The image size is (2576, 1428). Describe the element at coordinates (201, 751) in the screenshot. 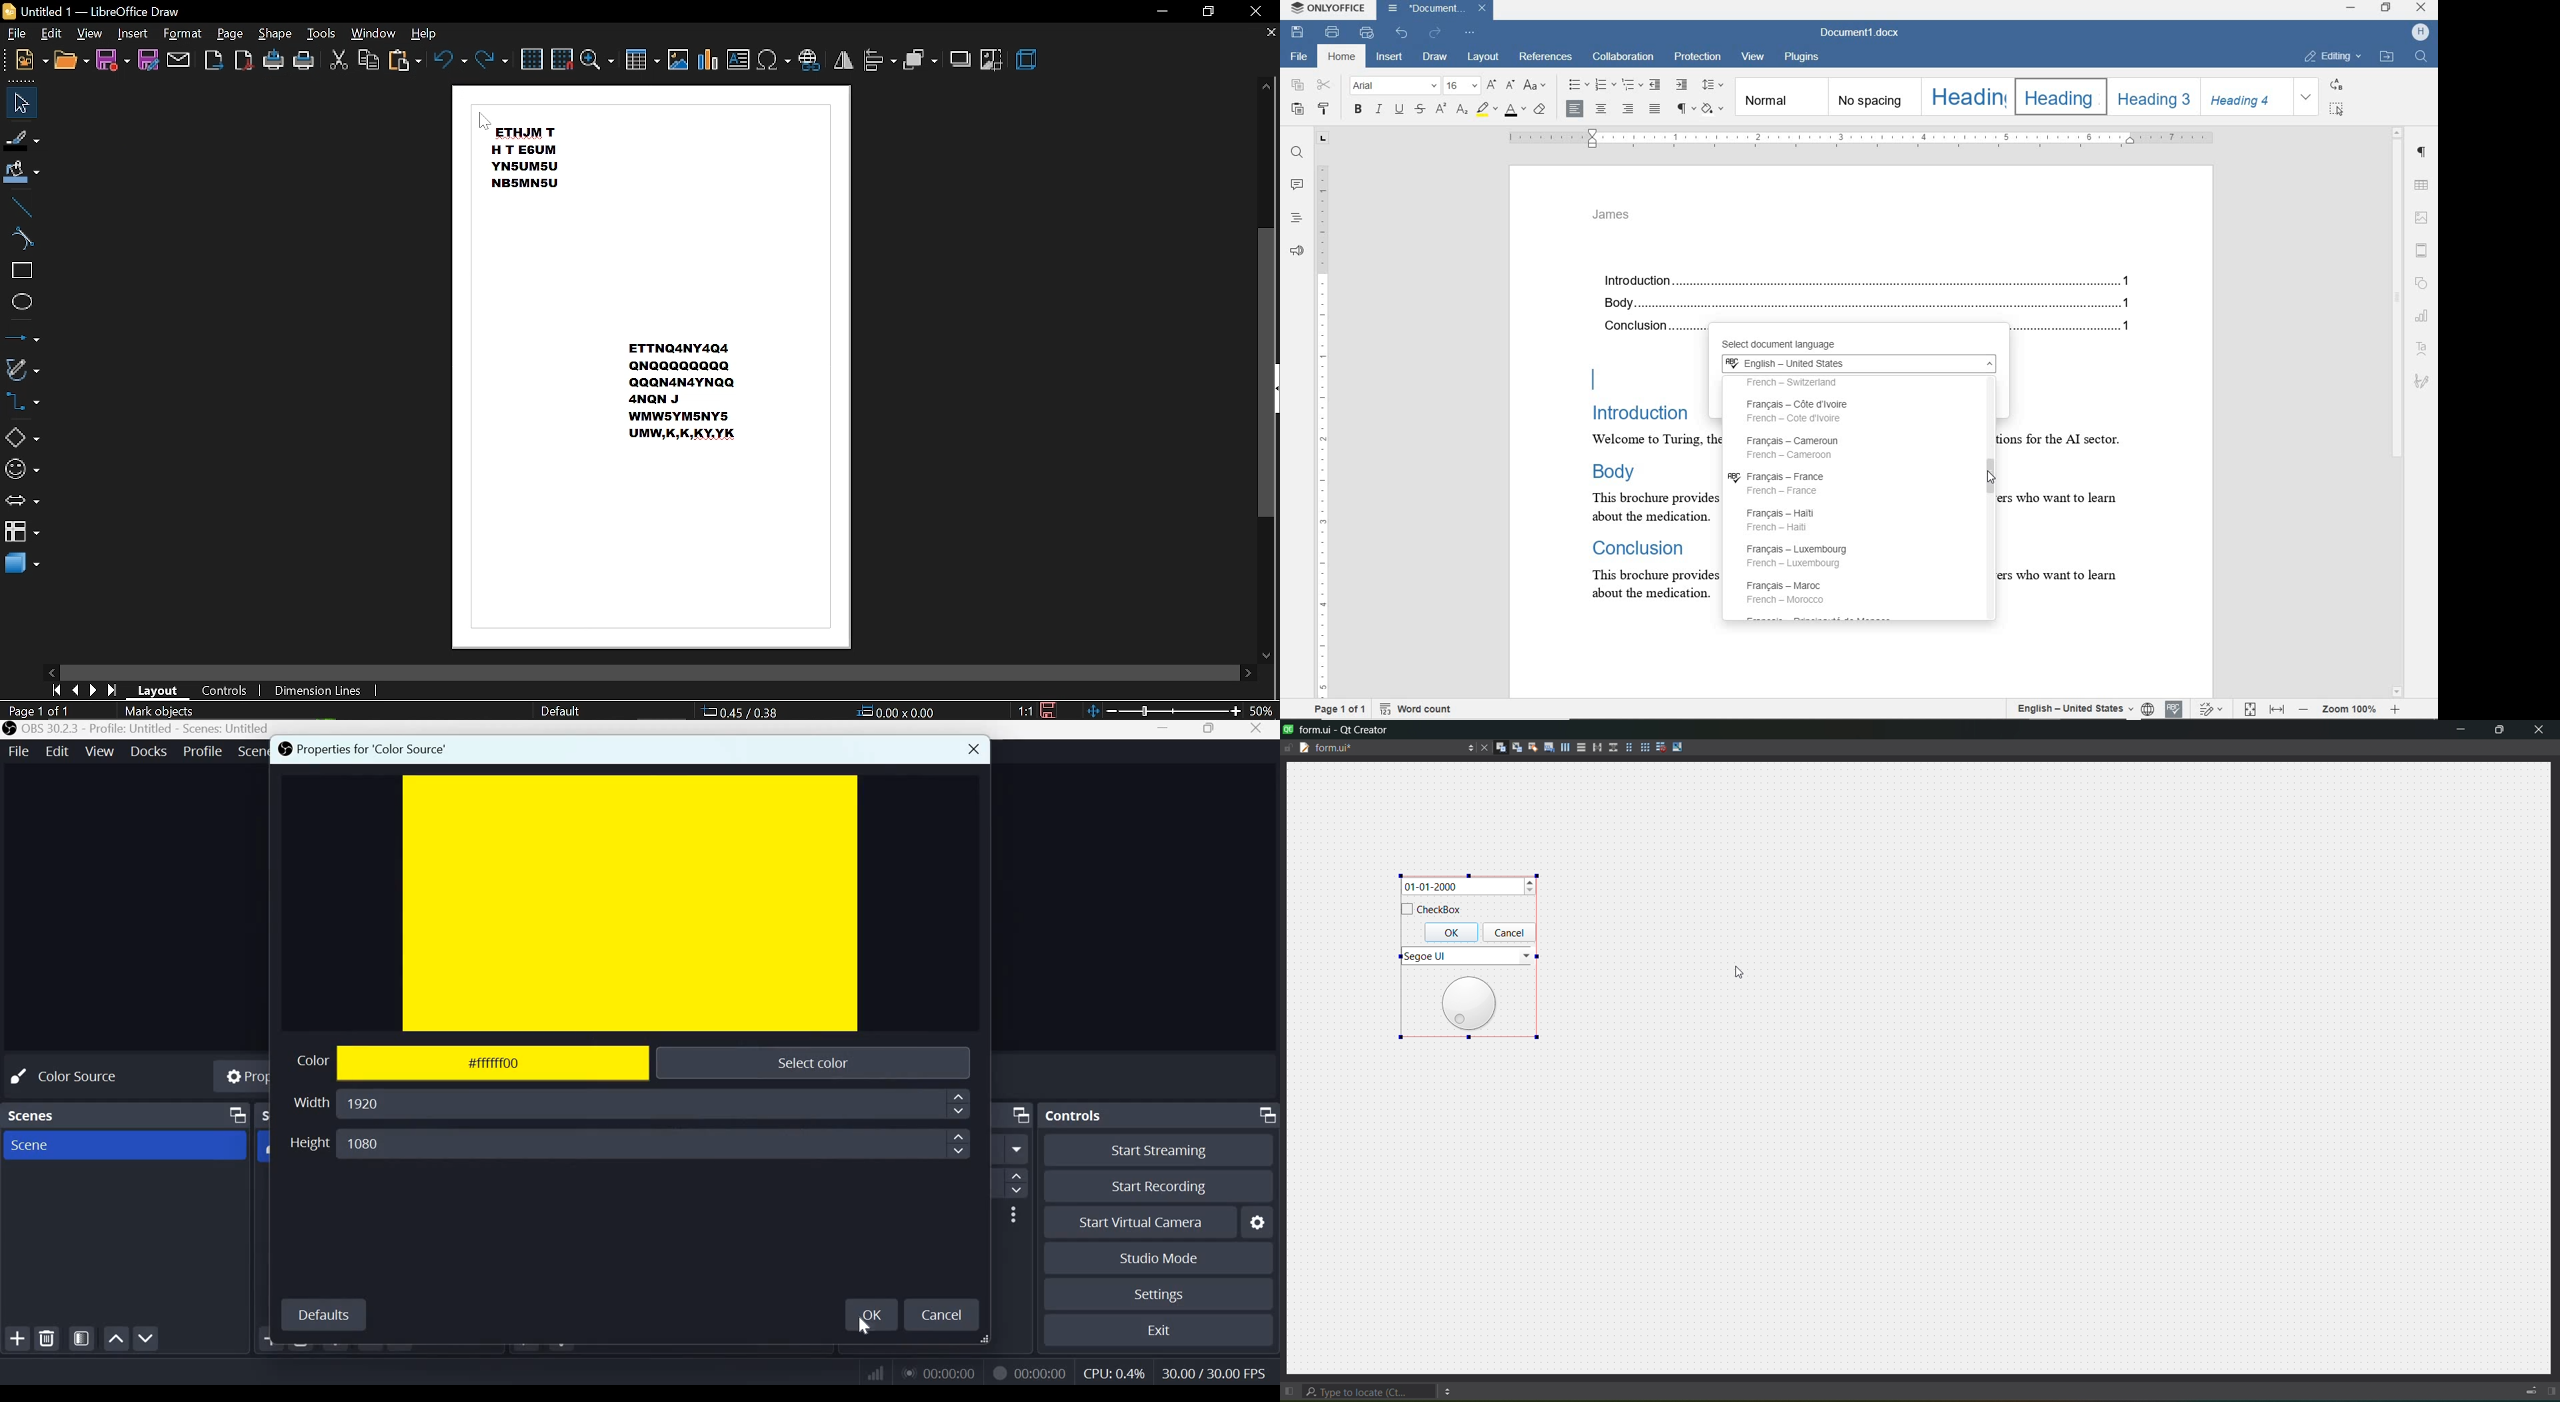

I see `Profile` at that location.